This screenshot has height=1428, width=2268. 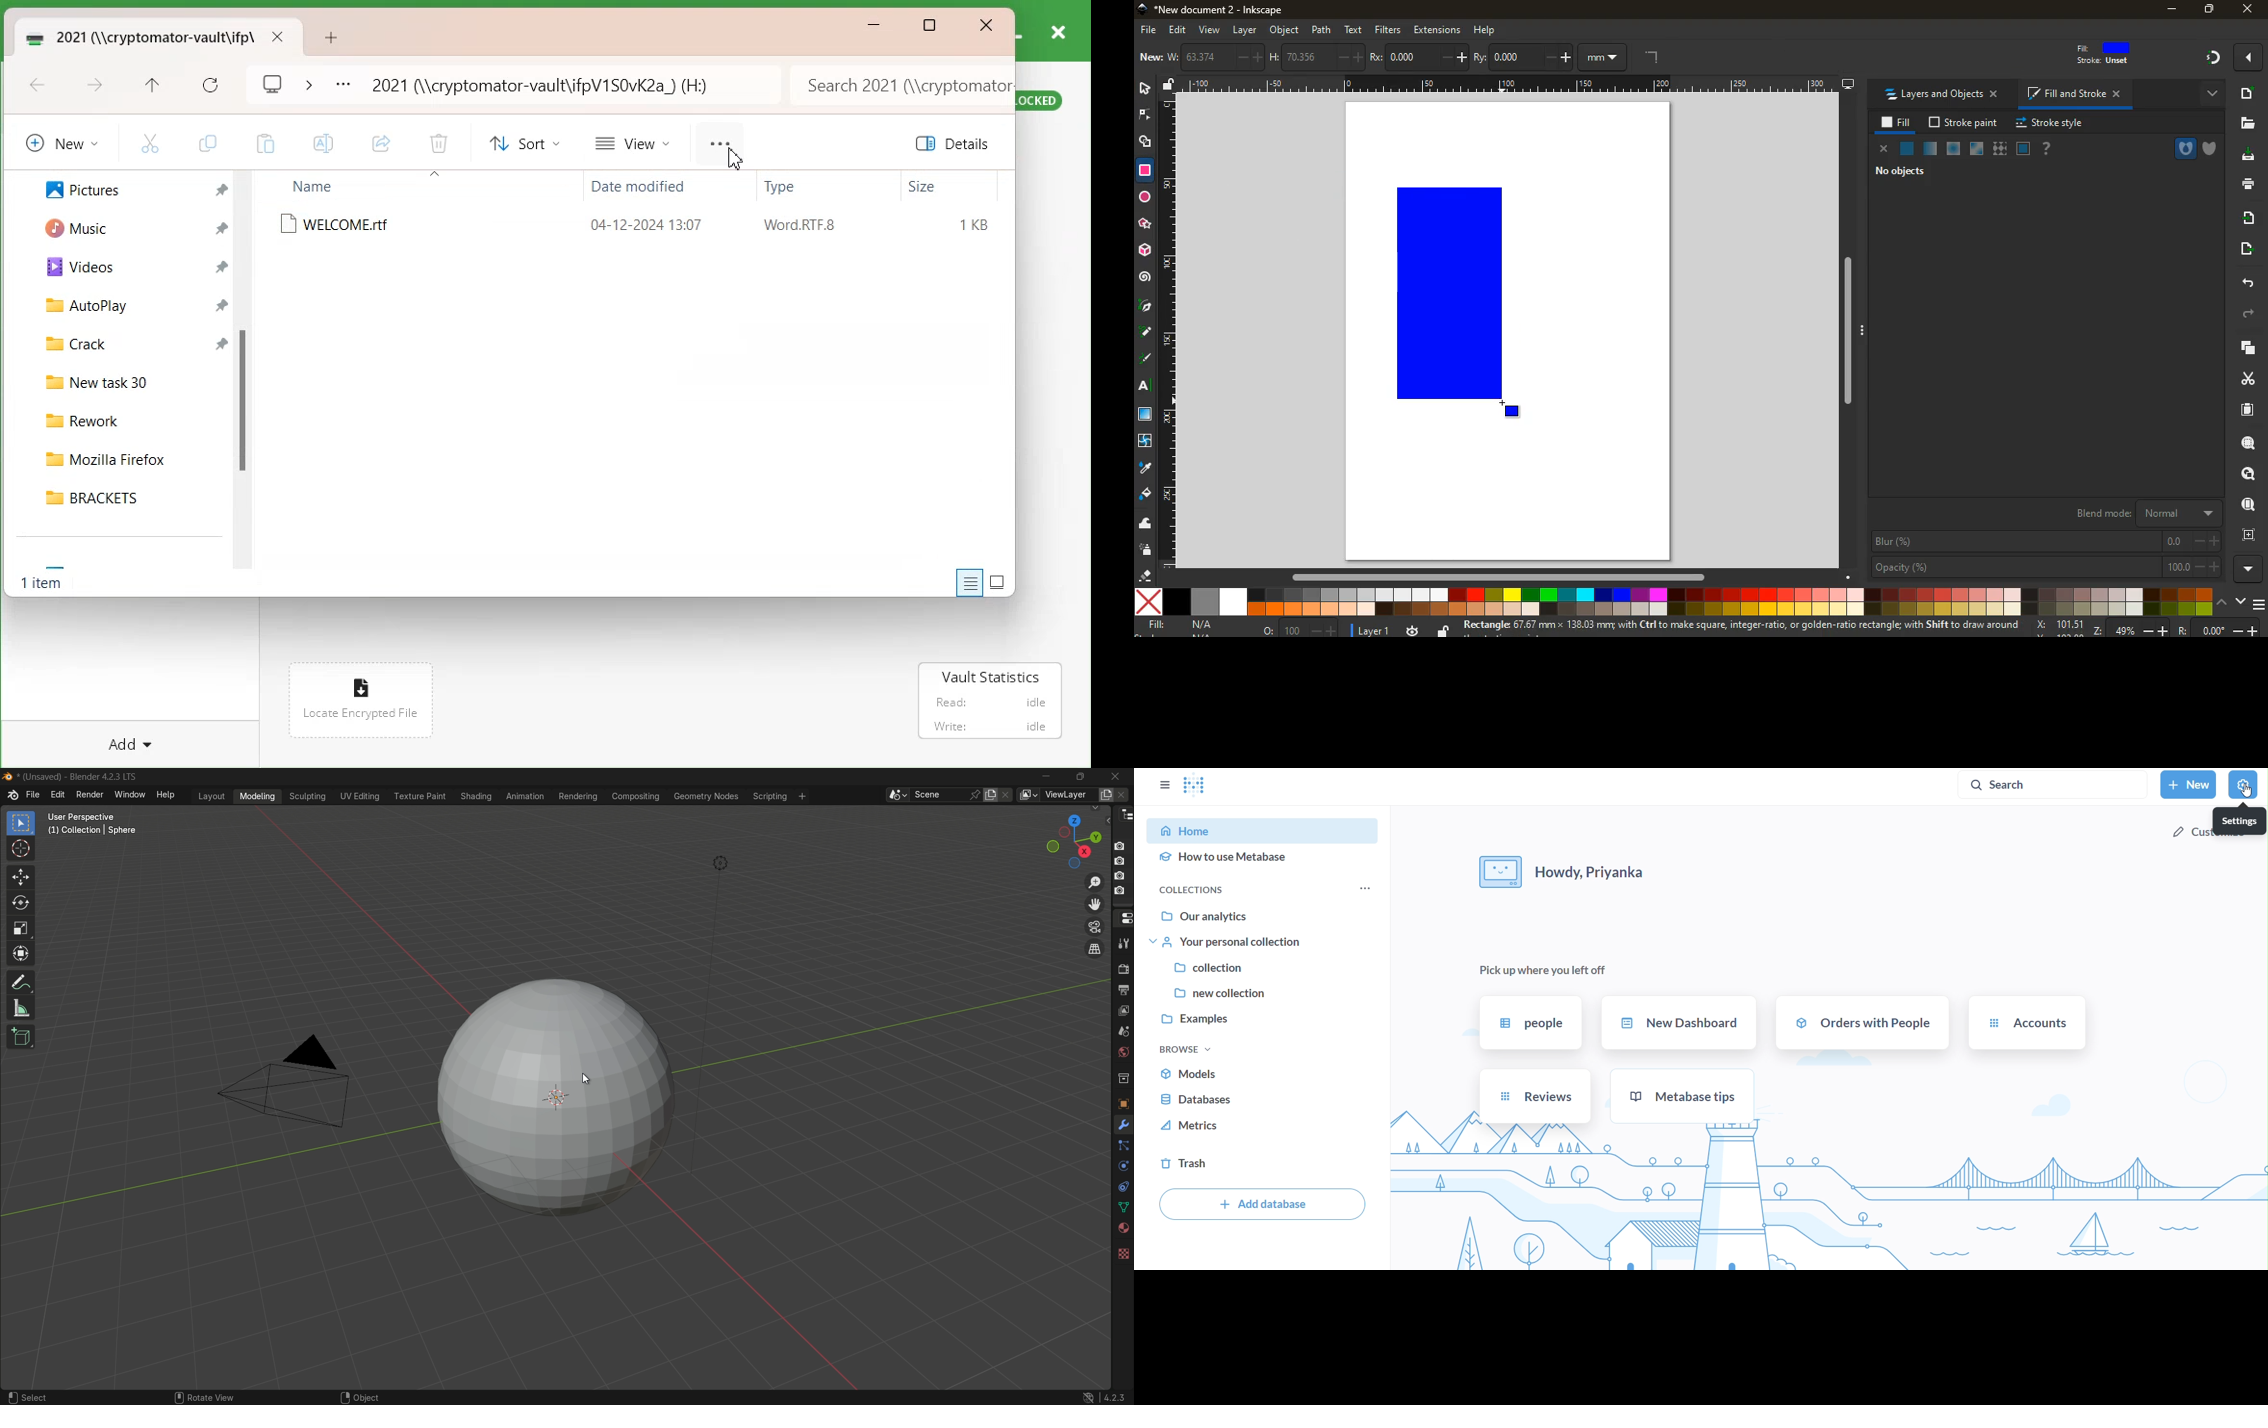 What do you see at coordinates (1187, 626) in the screenshot?
I see `fill` at bounding box center [1187, 626].